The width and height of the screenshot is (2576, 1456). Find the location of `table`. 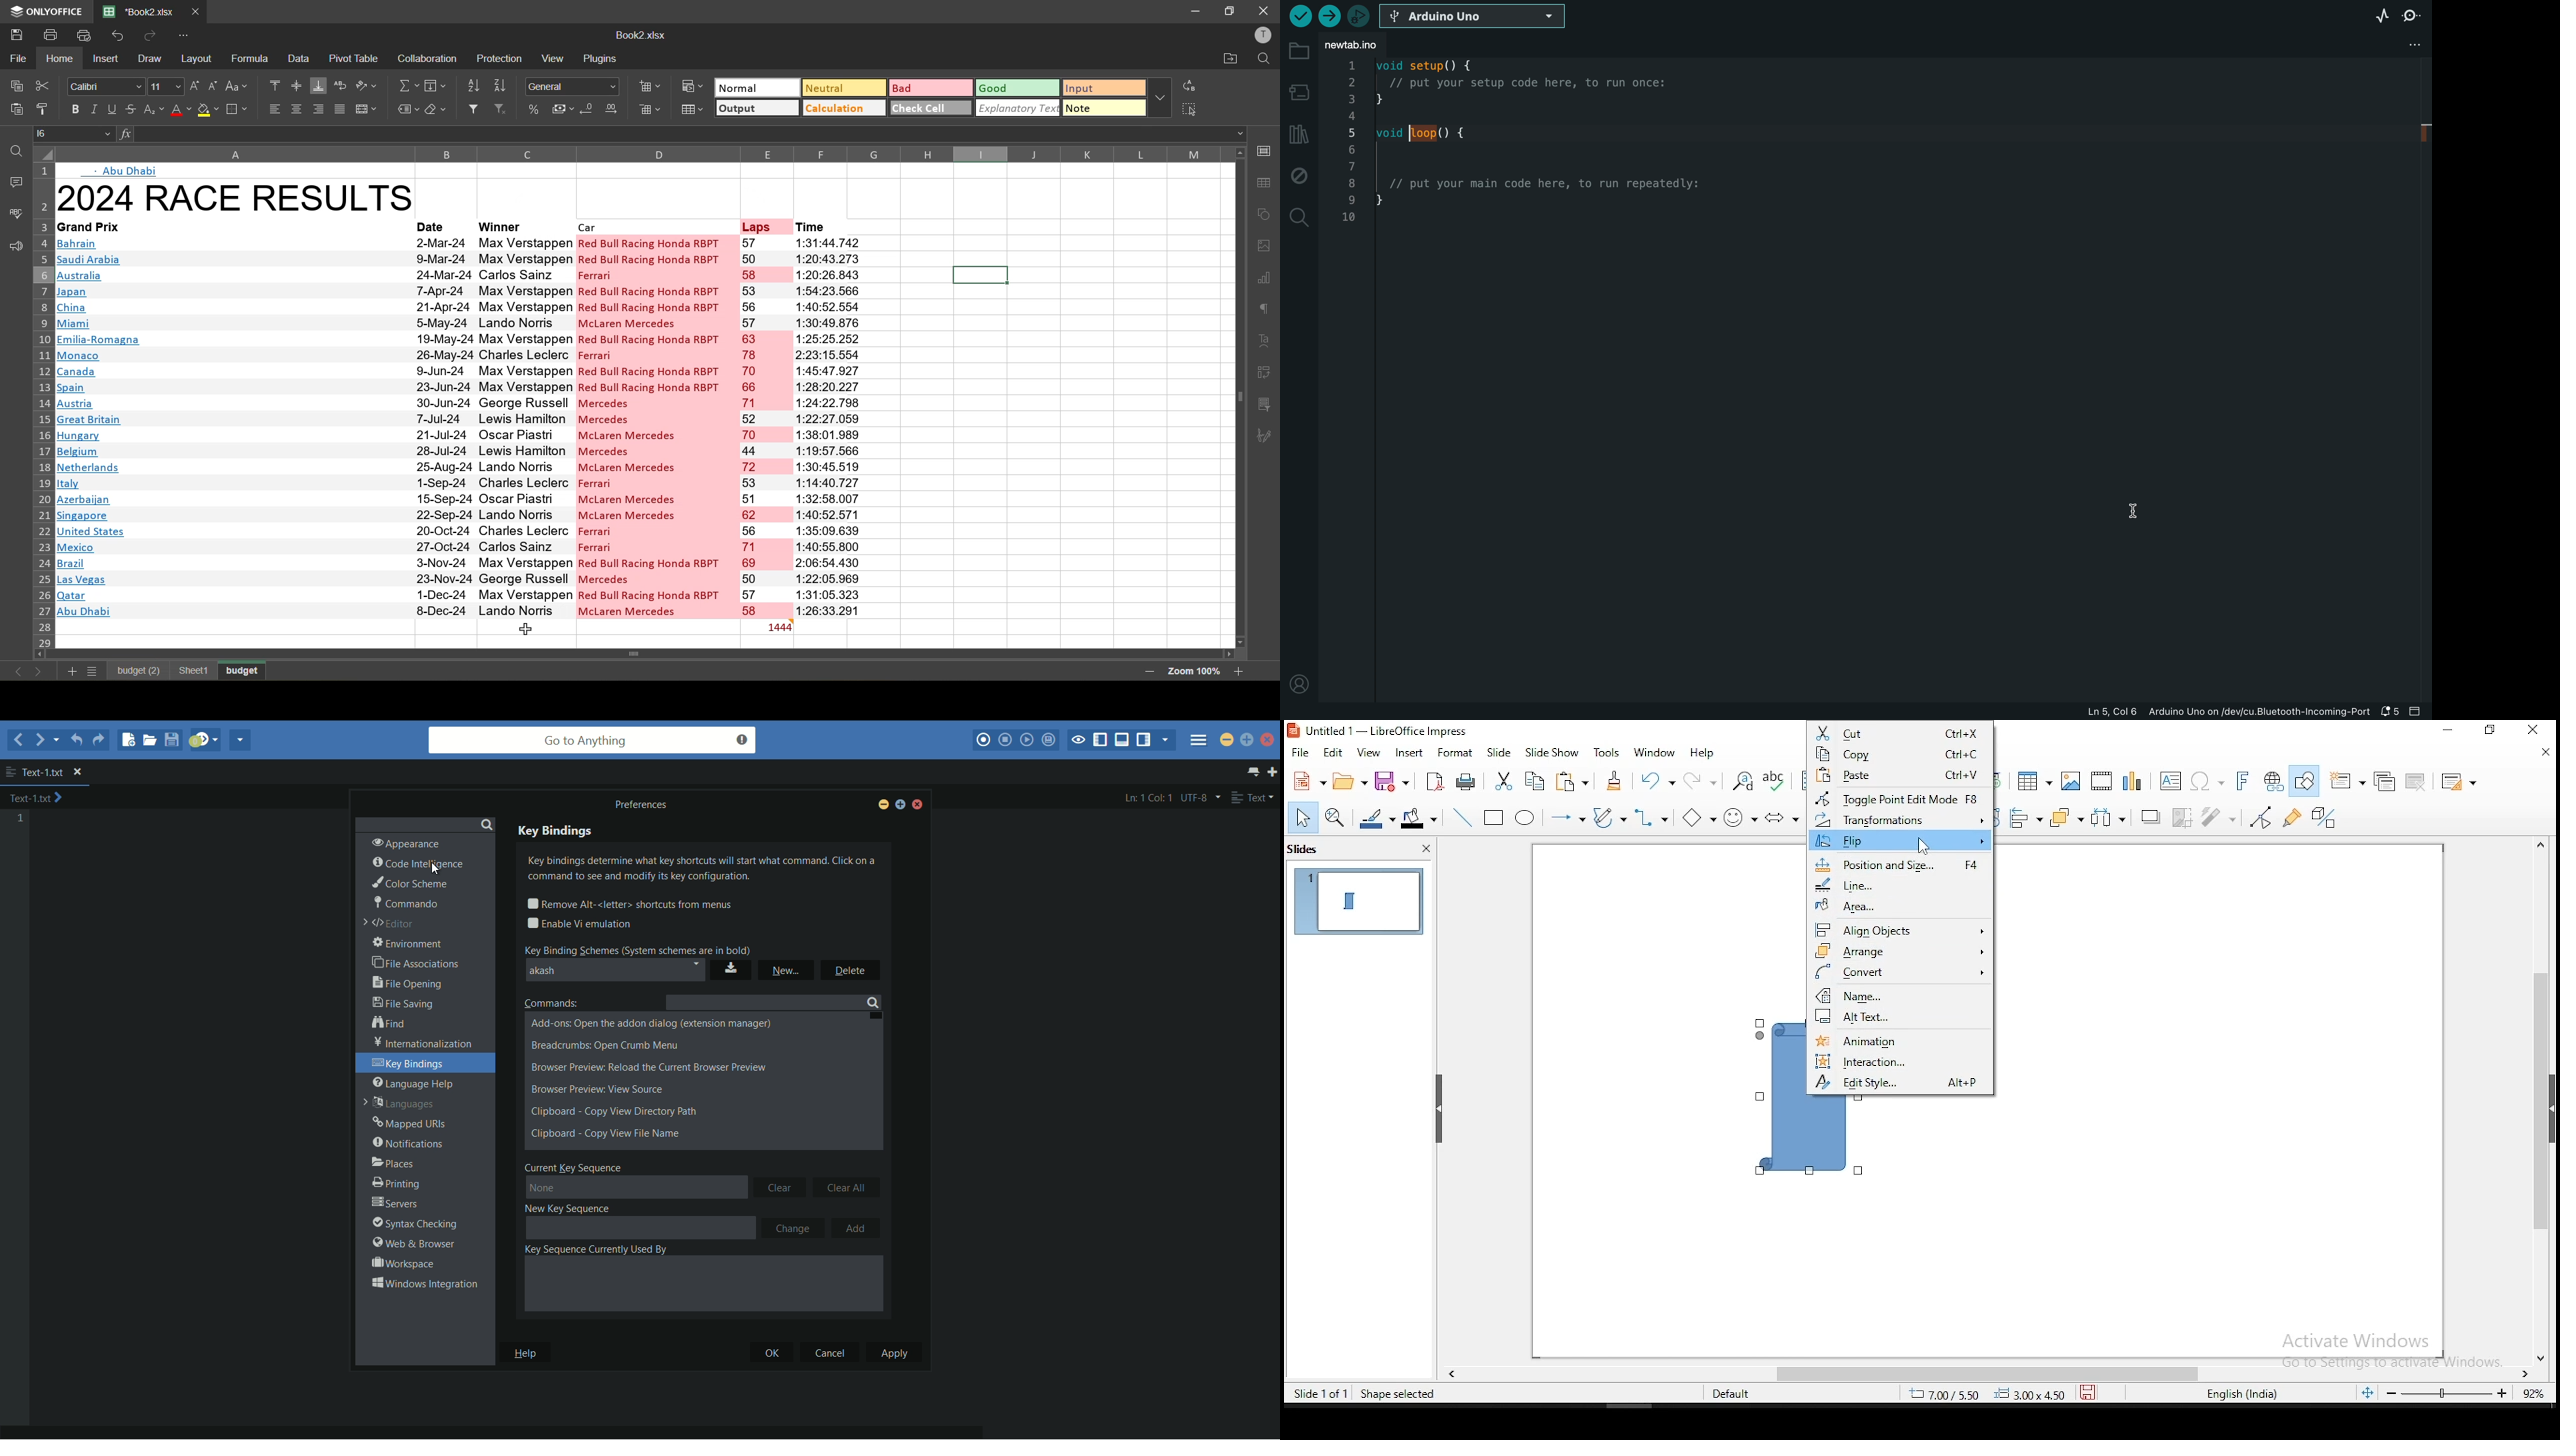

table is located at coordinates (1267, 183).